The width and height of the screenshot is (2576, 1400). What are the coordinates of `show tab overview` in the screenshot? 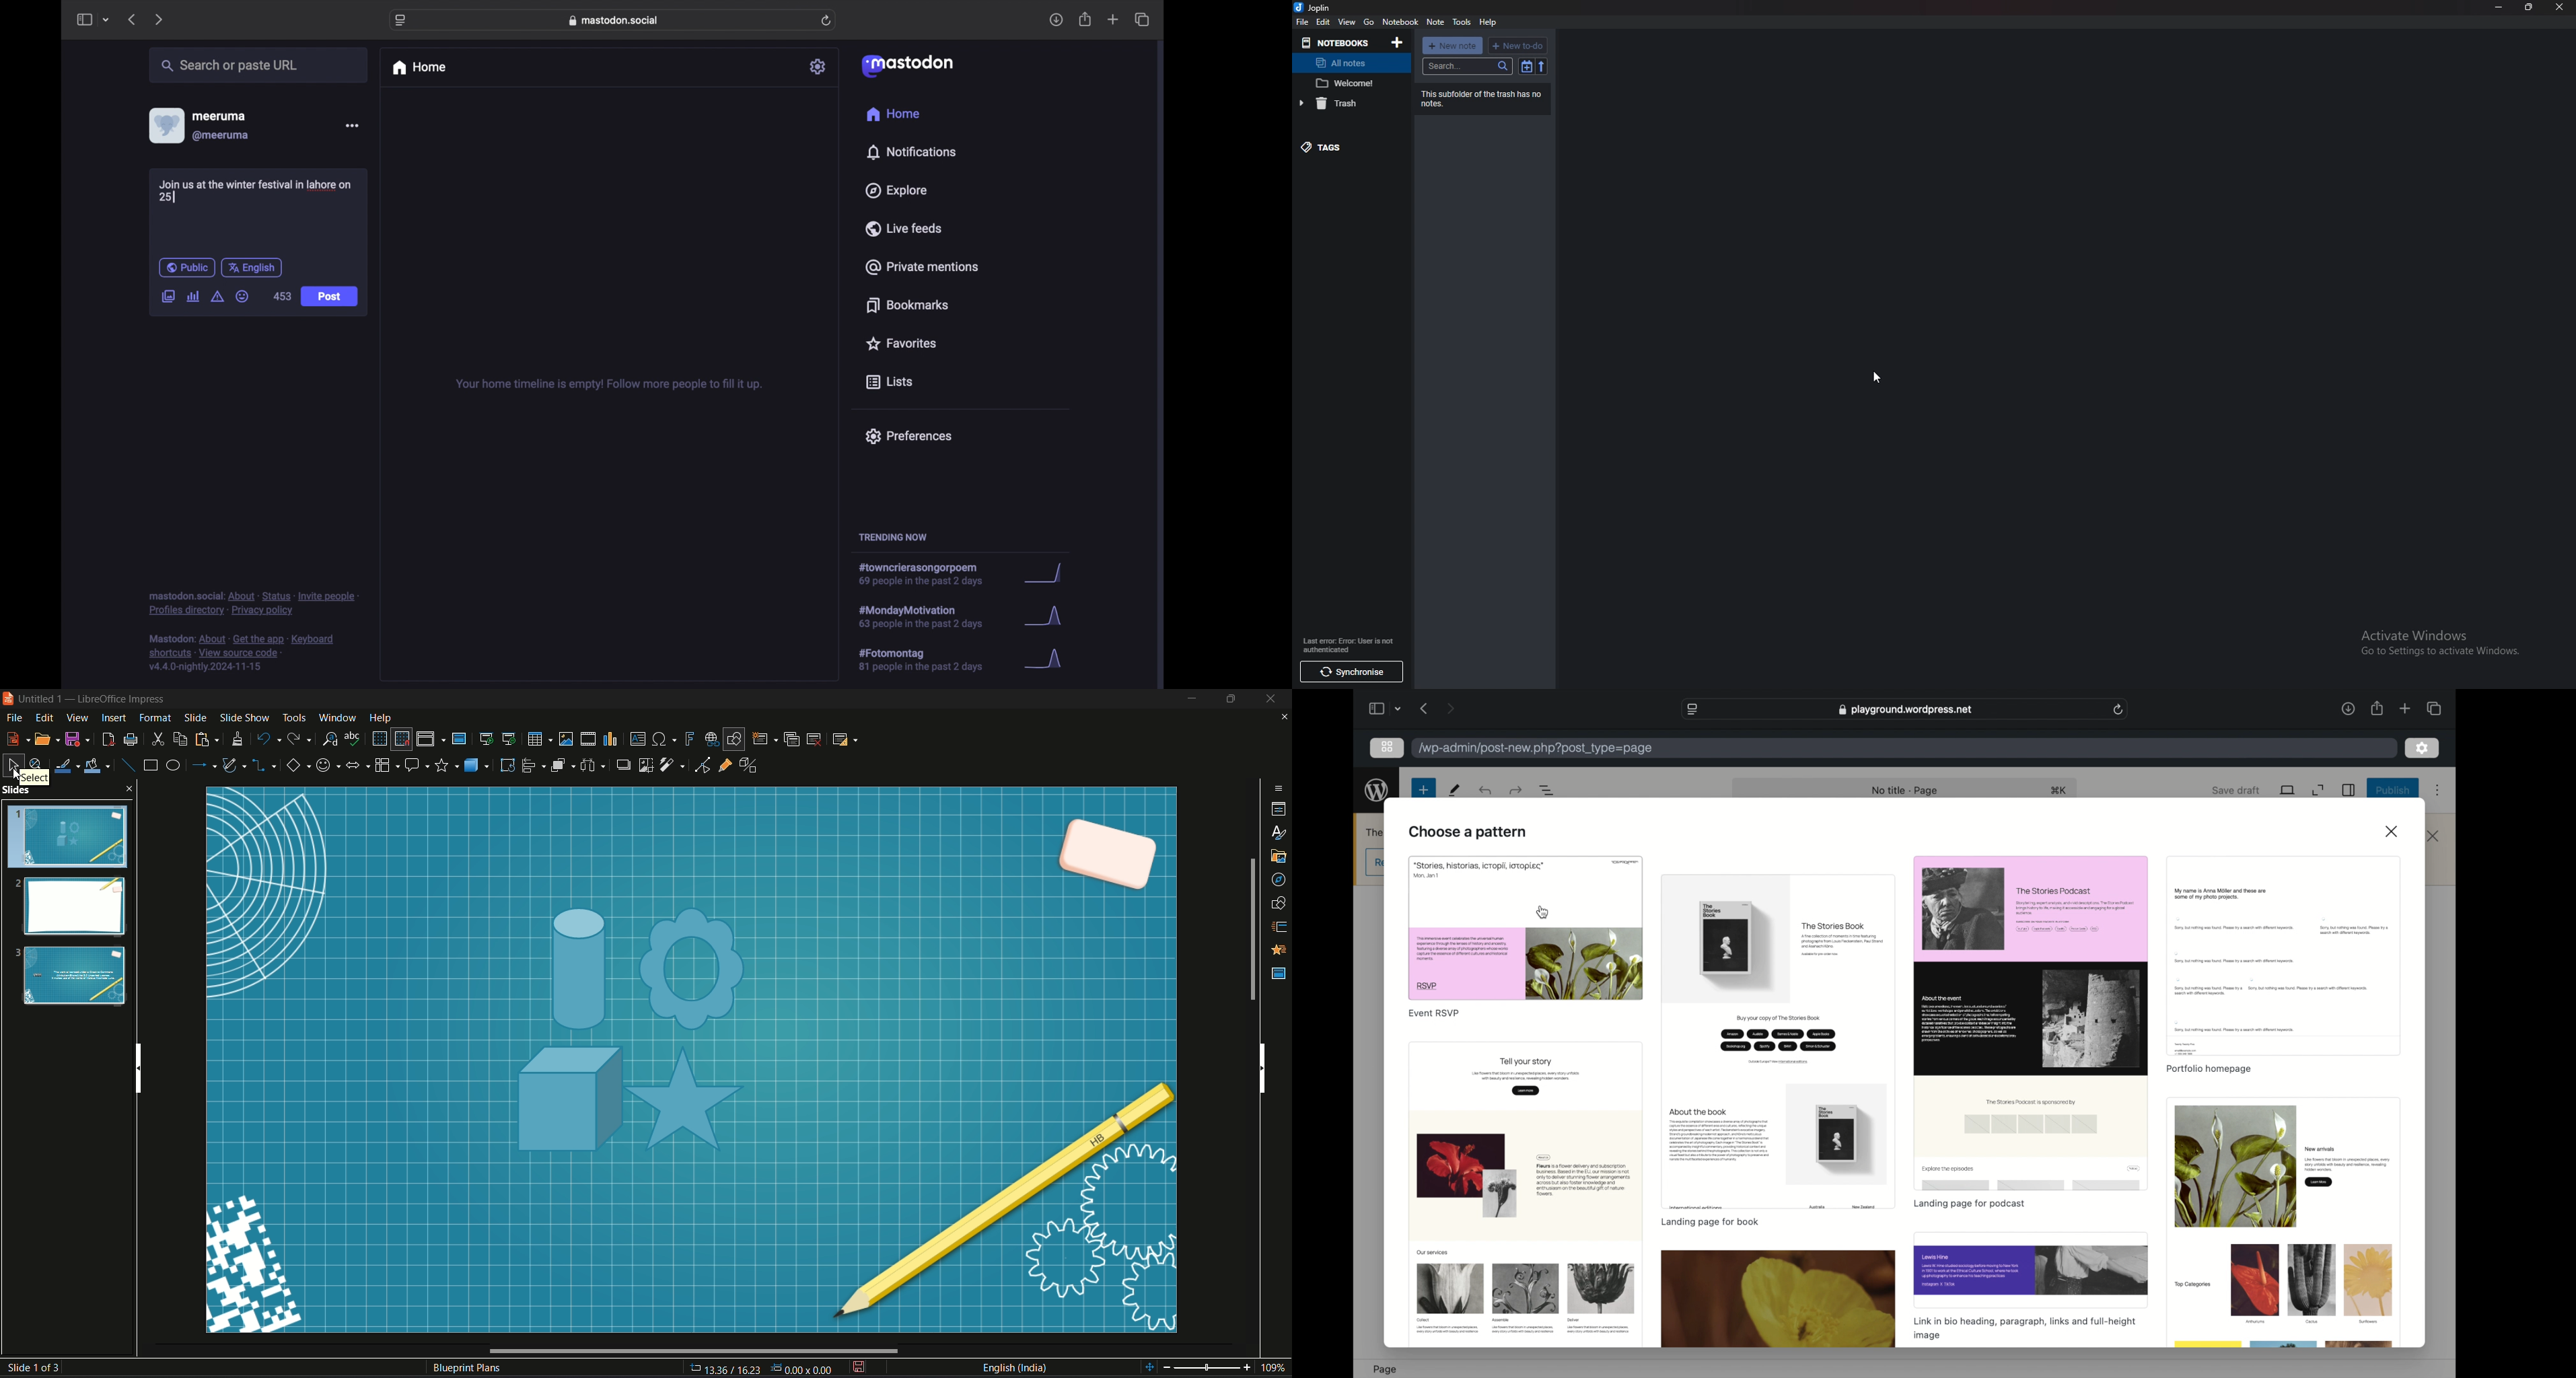 It's located at (2434, 708).